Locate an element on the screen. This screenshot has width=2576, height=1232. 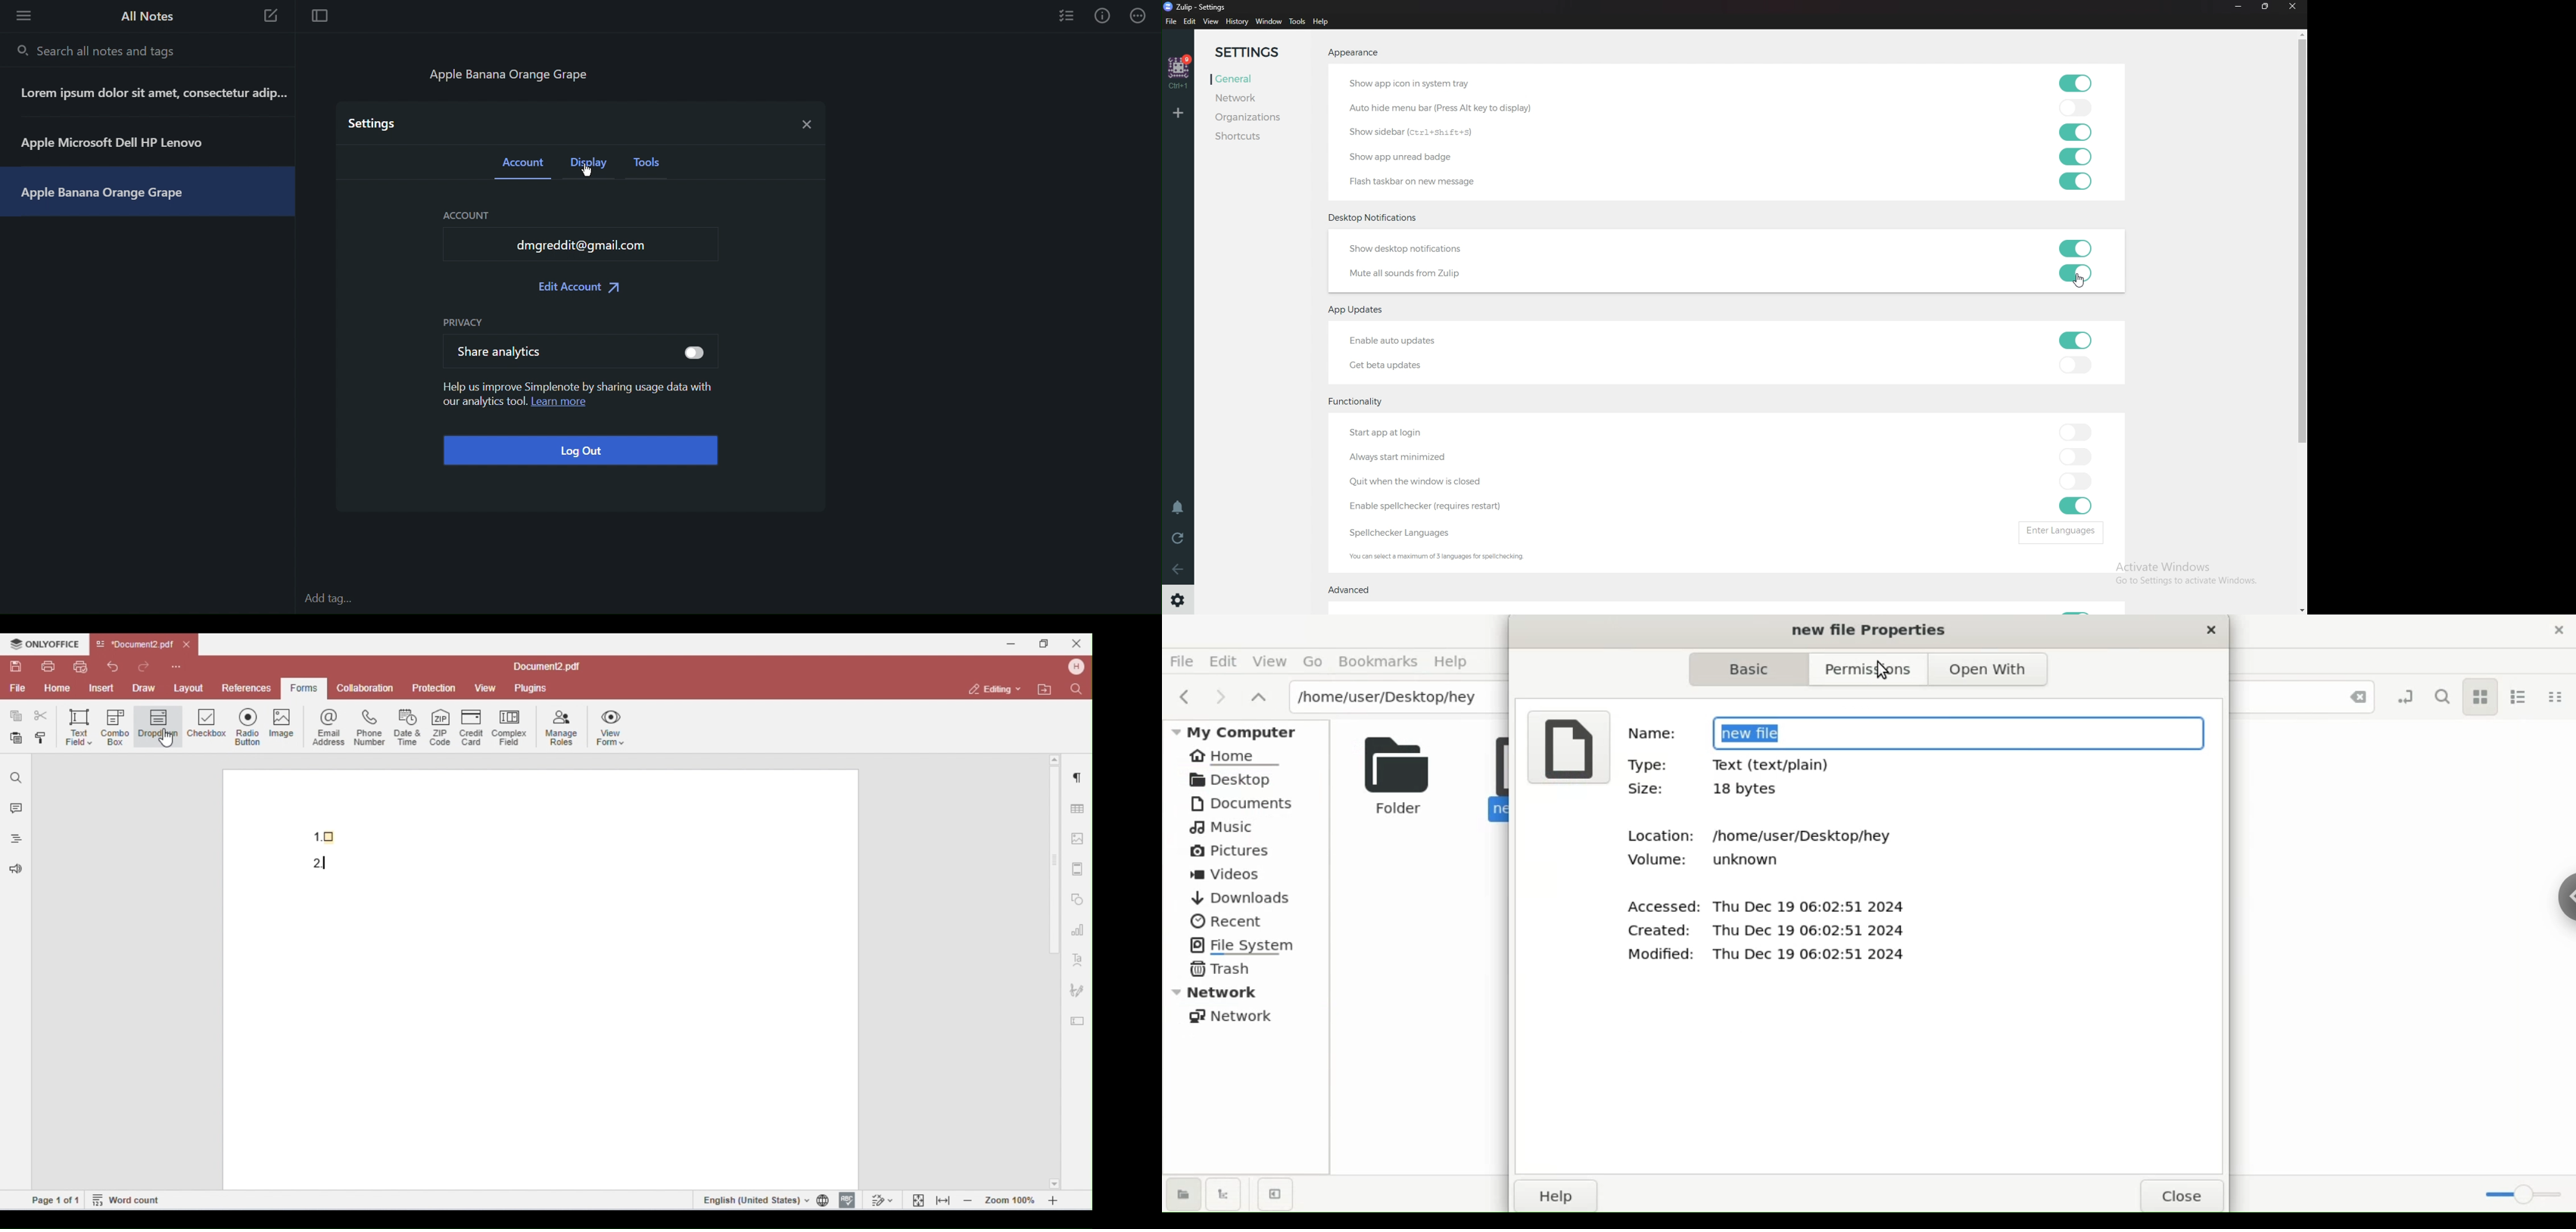
Close is located at coordinates (804, 121).